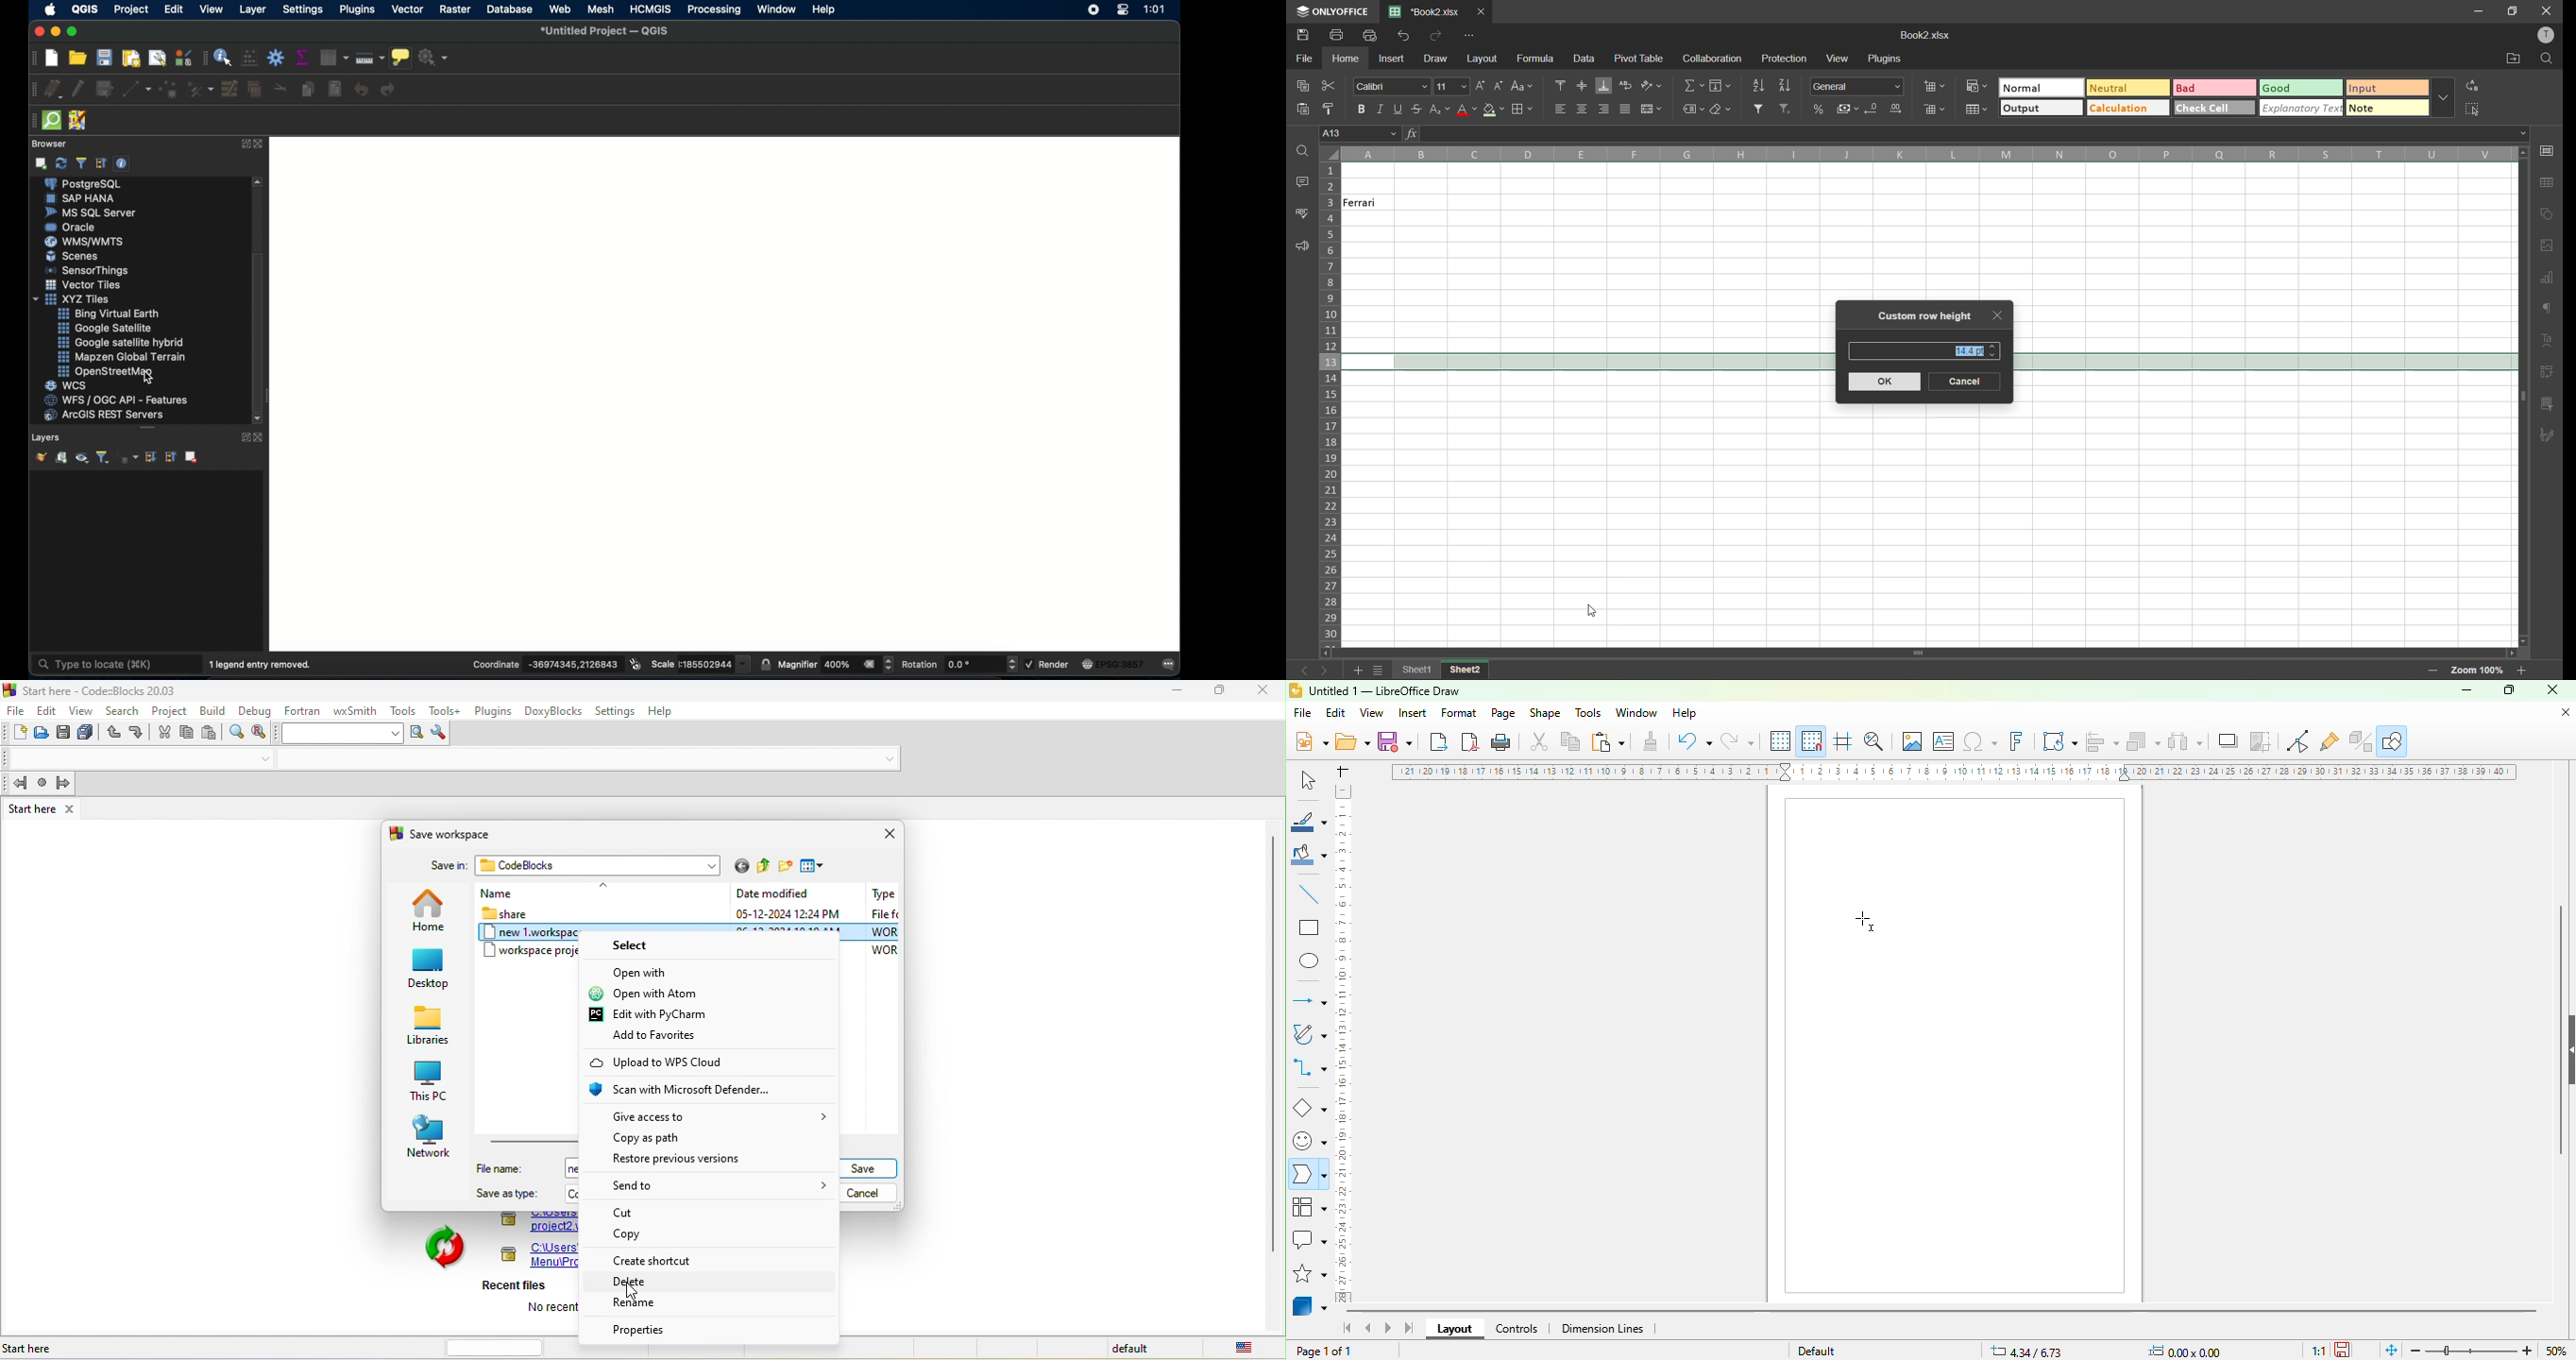 This screenshot has height=1372, width=2576. Describe the element at coordinates (80, 163) in the screenshot. I see `filter browser` at that location.